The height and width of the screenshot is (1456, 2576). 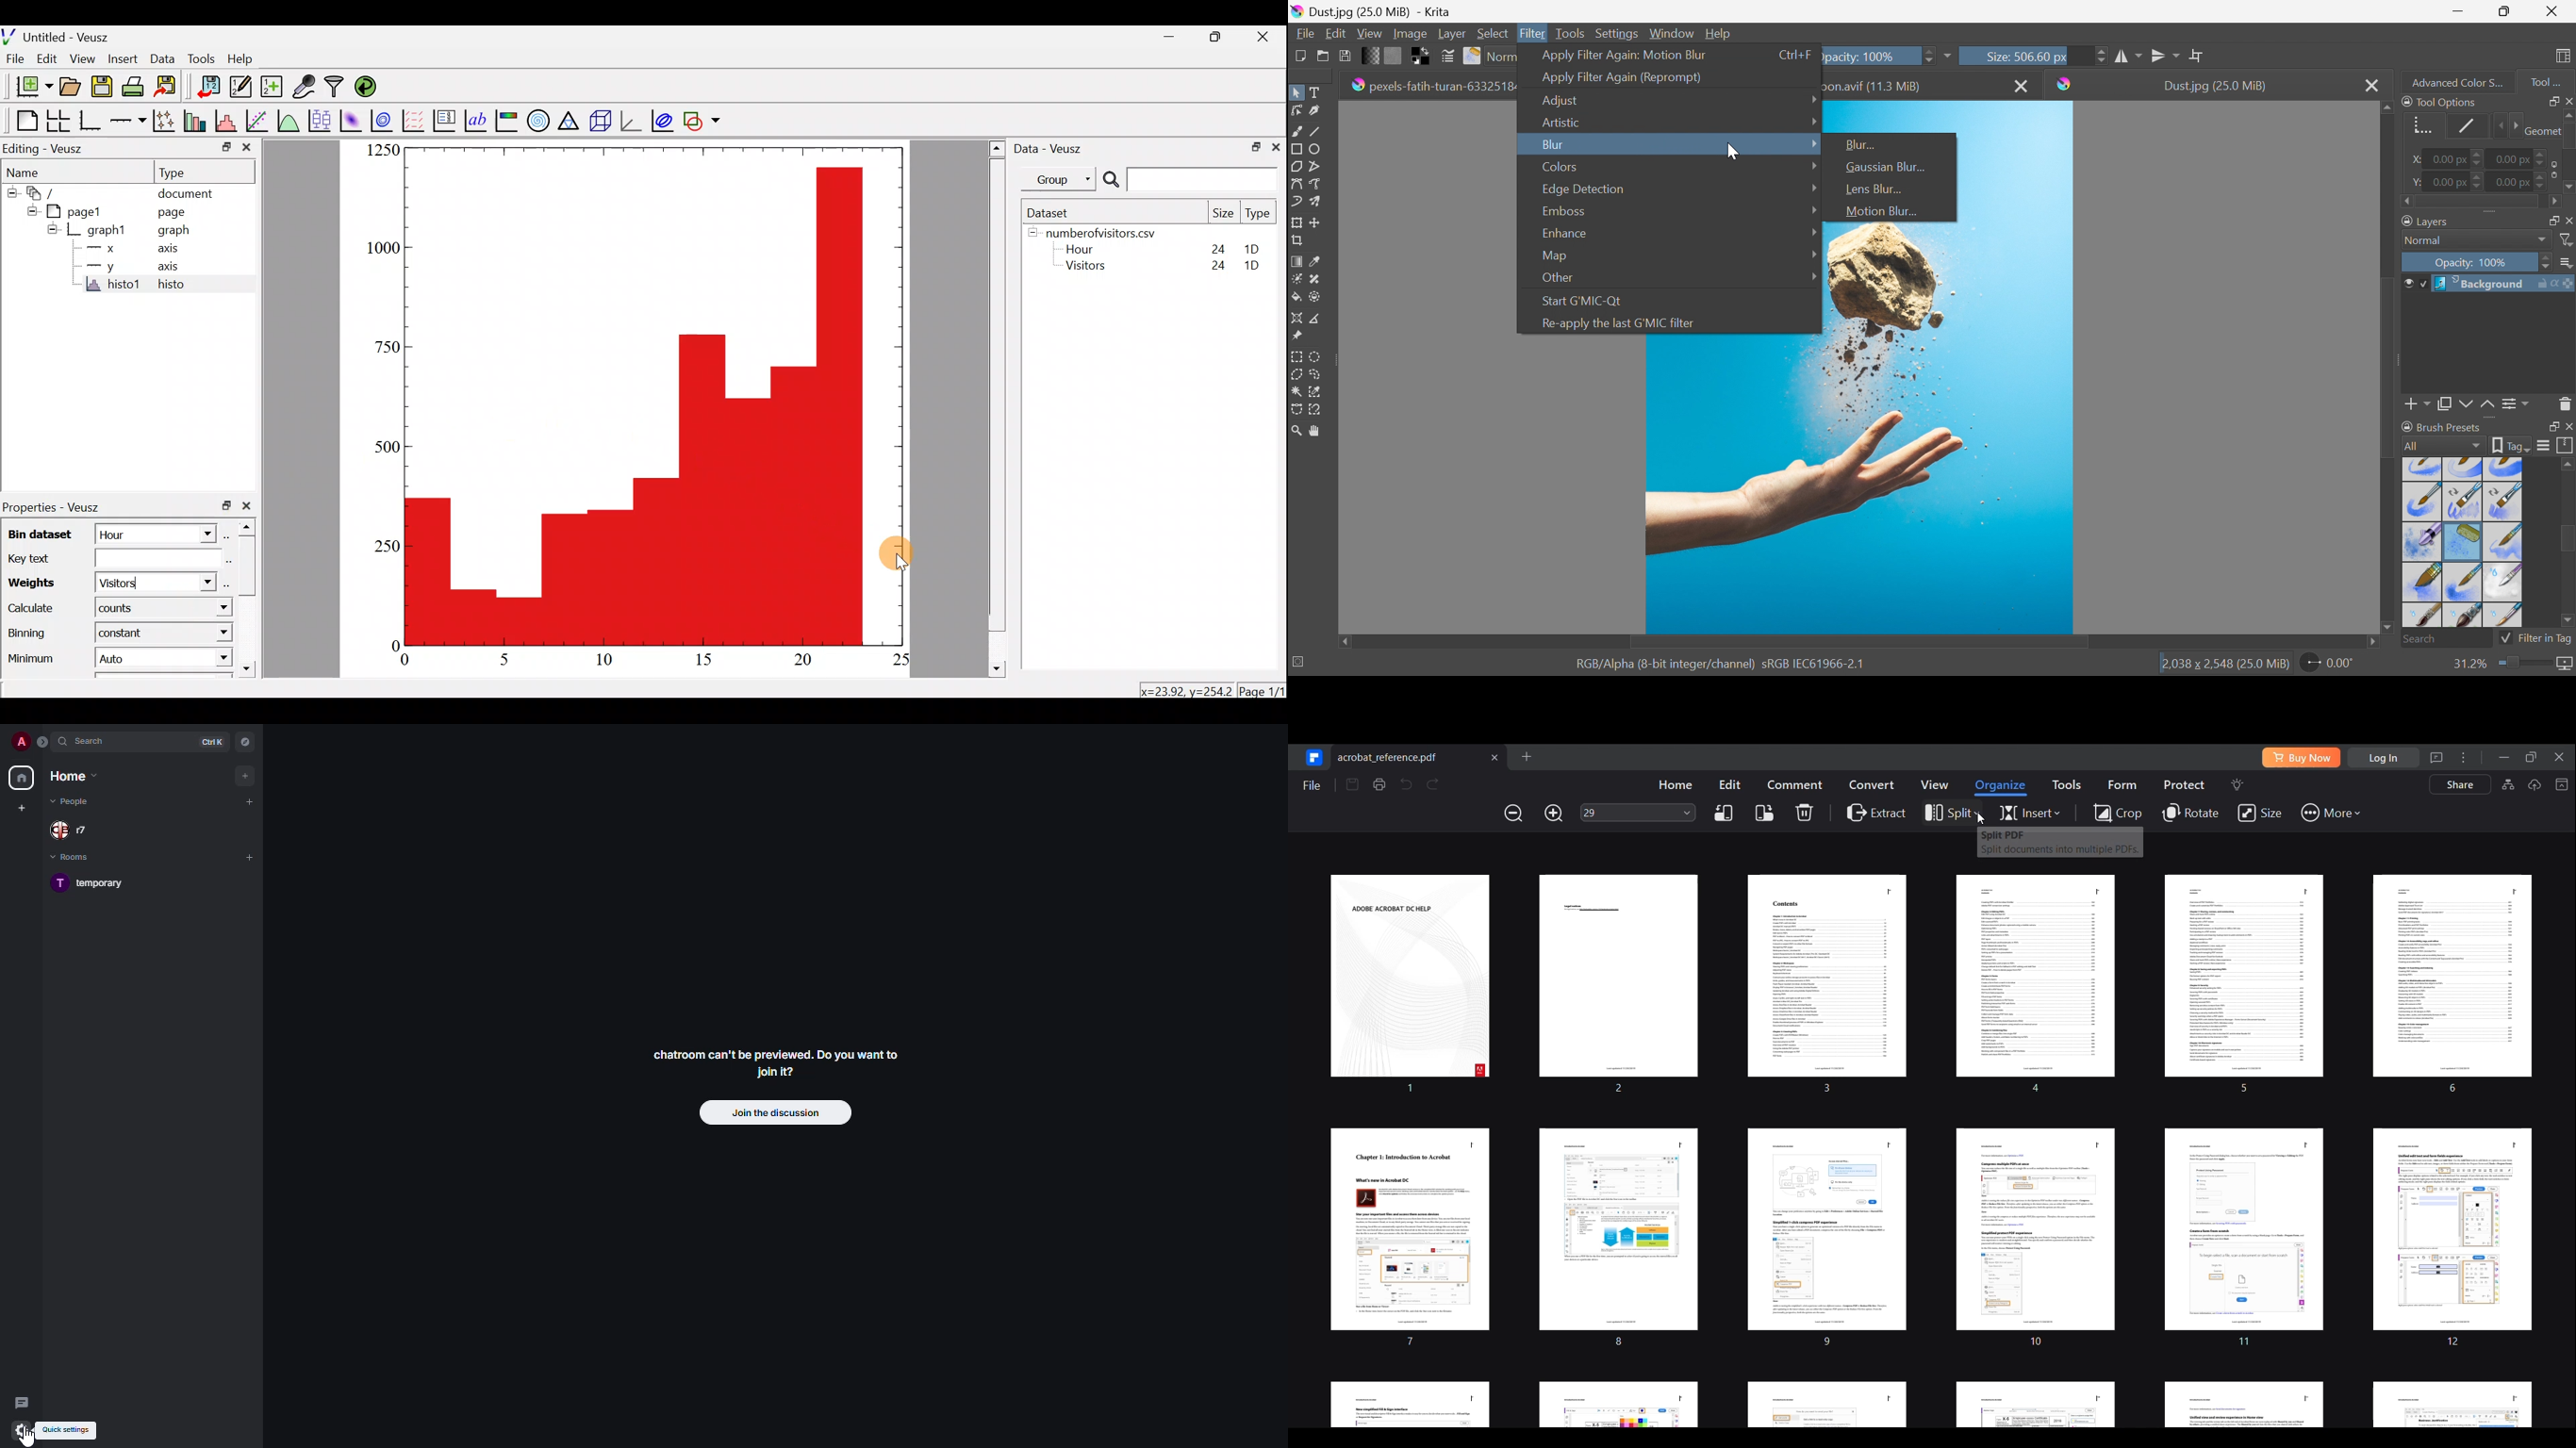 I want to click on Untitled - Veusz, so click(x=60, y=36).